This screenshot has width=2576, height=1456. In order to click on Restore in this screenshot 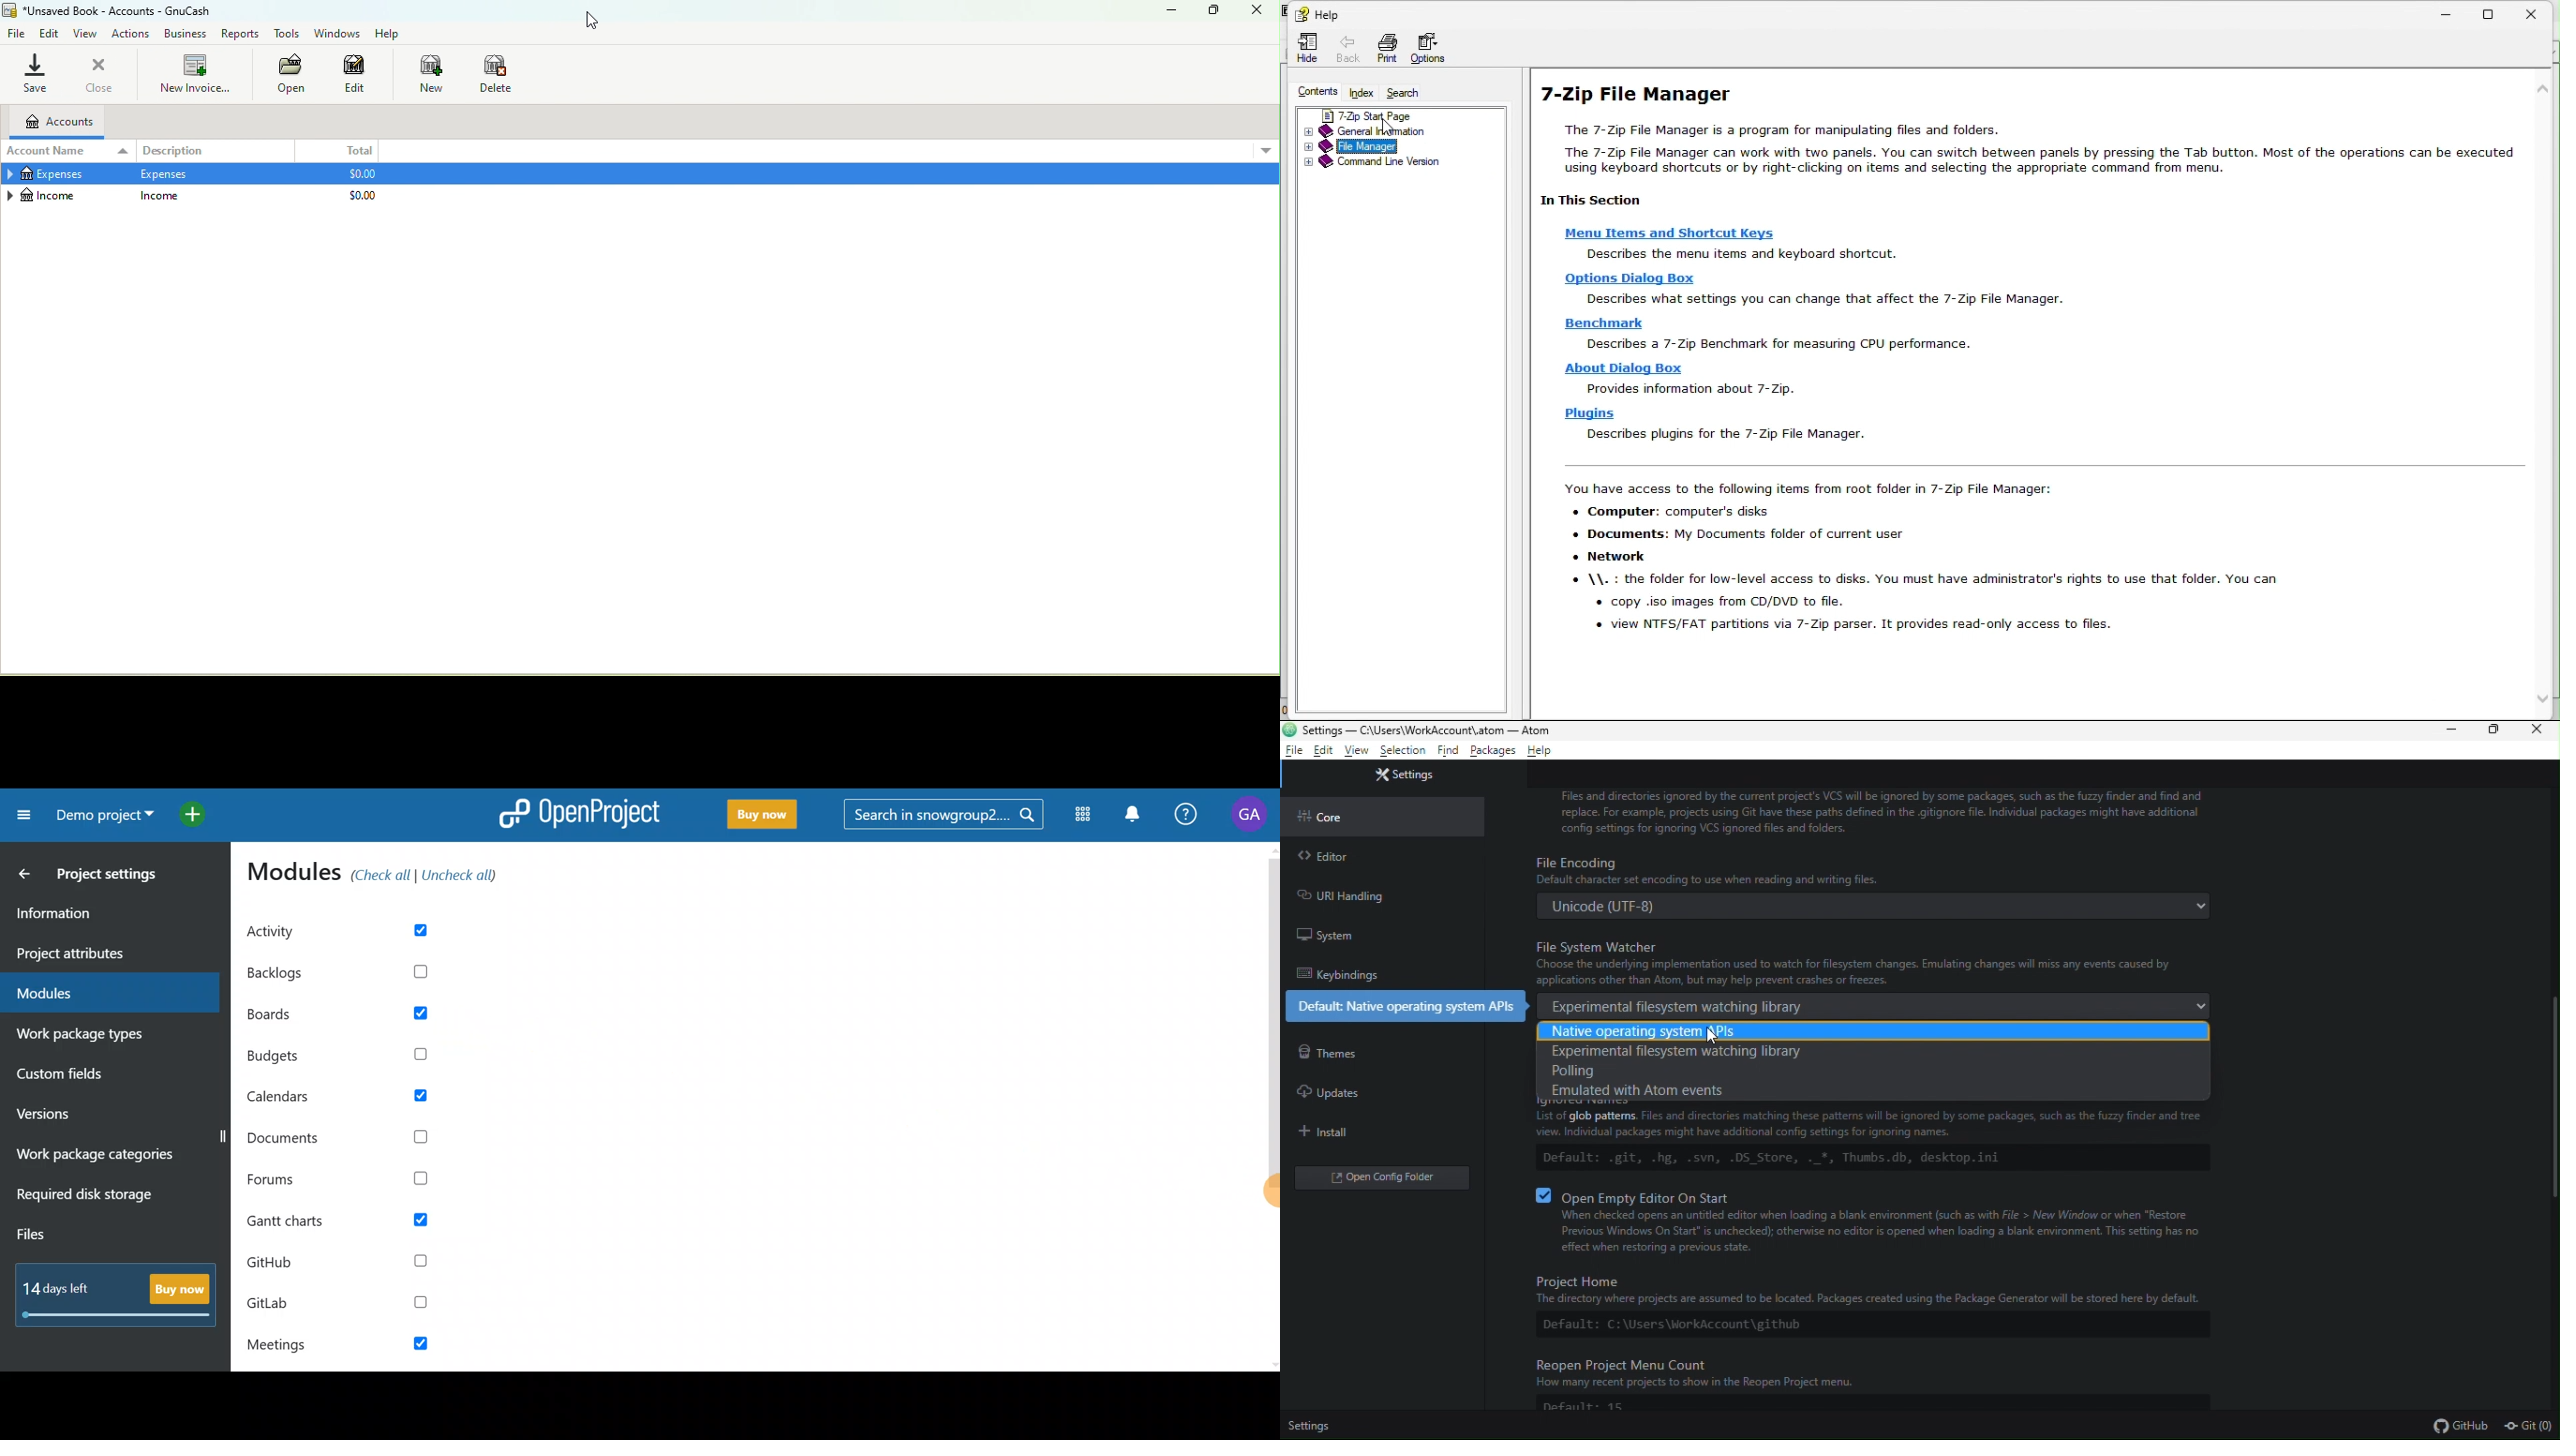, I will do `click(2495, 12)`.